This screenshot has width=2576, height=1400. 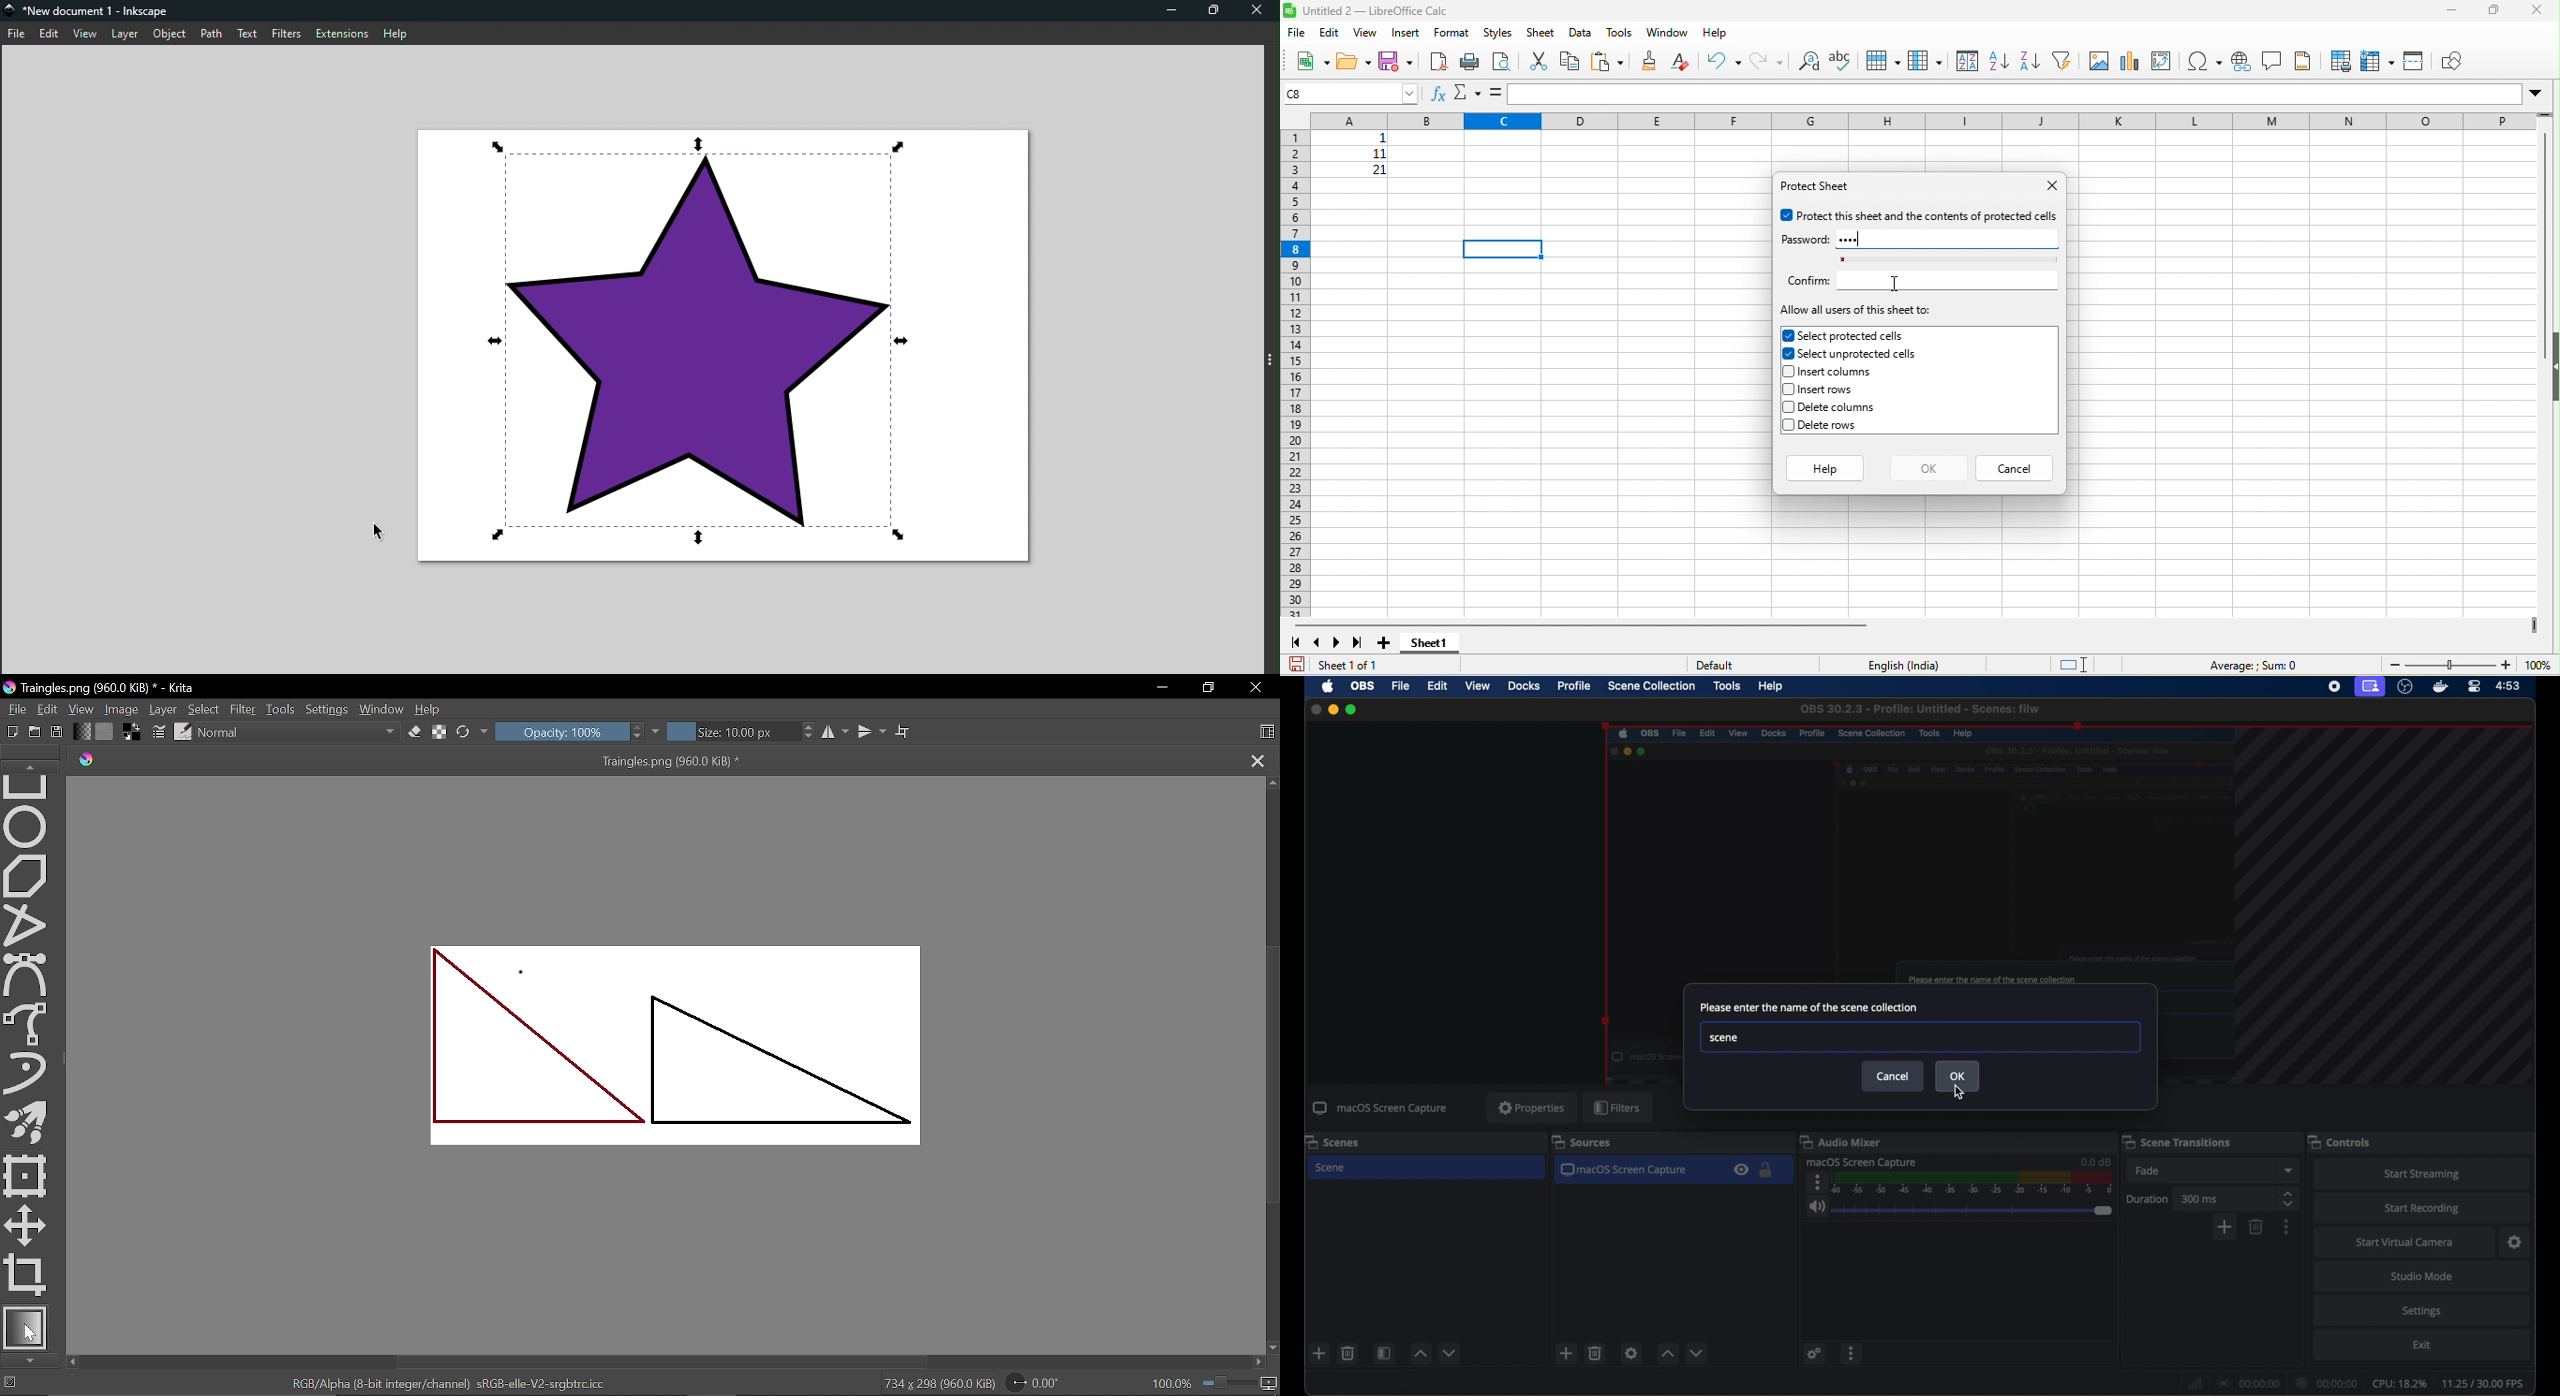 I want to click on Close tab, so click(x=1258, y=759).